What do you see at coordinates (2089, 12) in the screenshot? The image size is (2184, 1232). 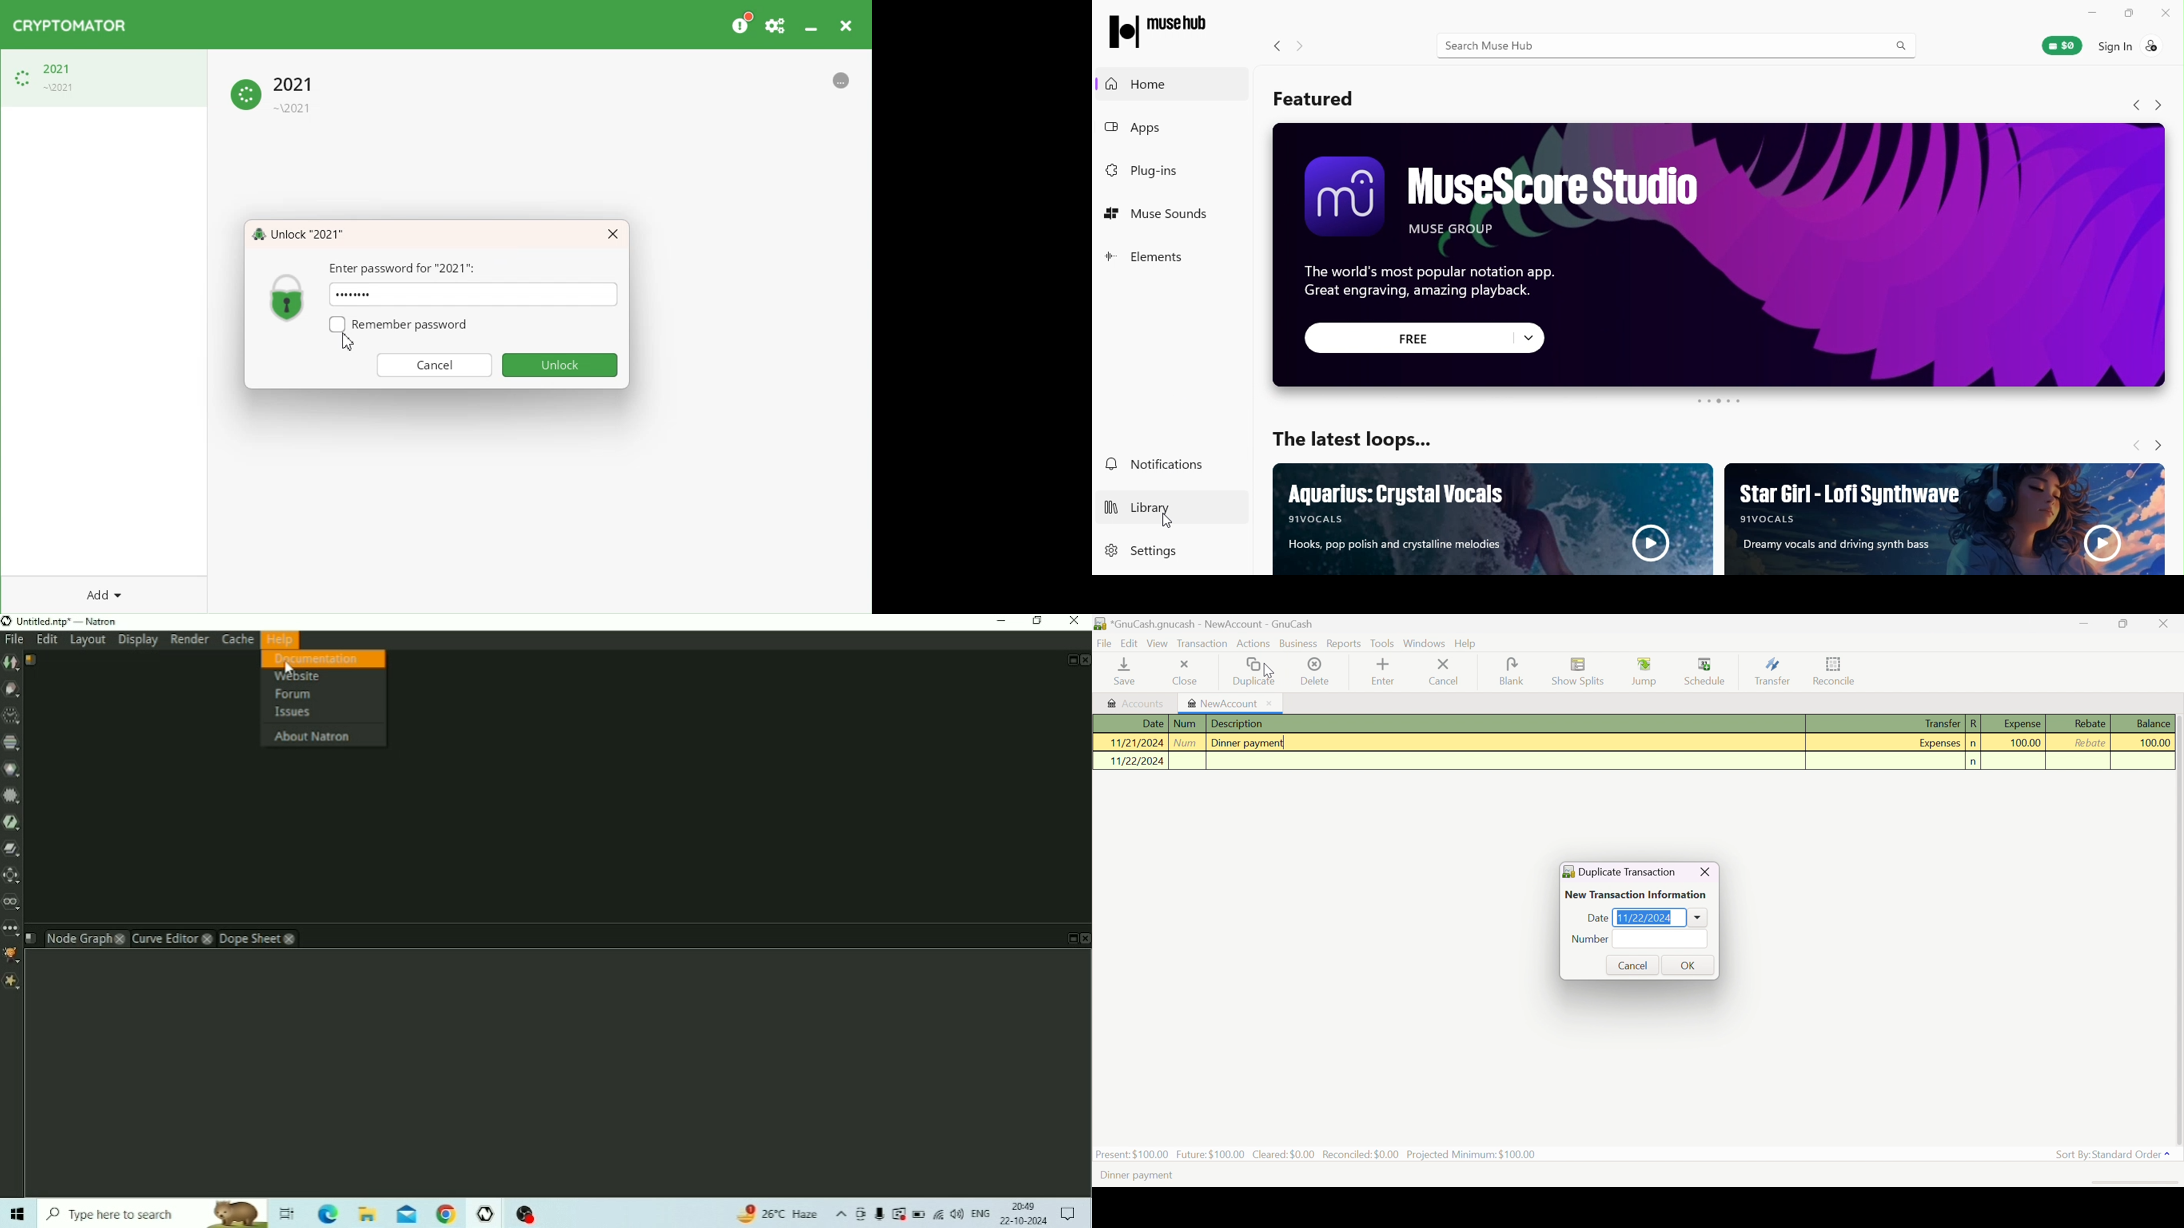 I see `Minimize` at bounding box center [2089, 12].